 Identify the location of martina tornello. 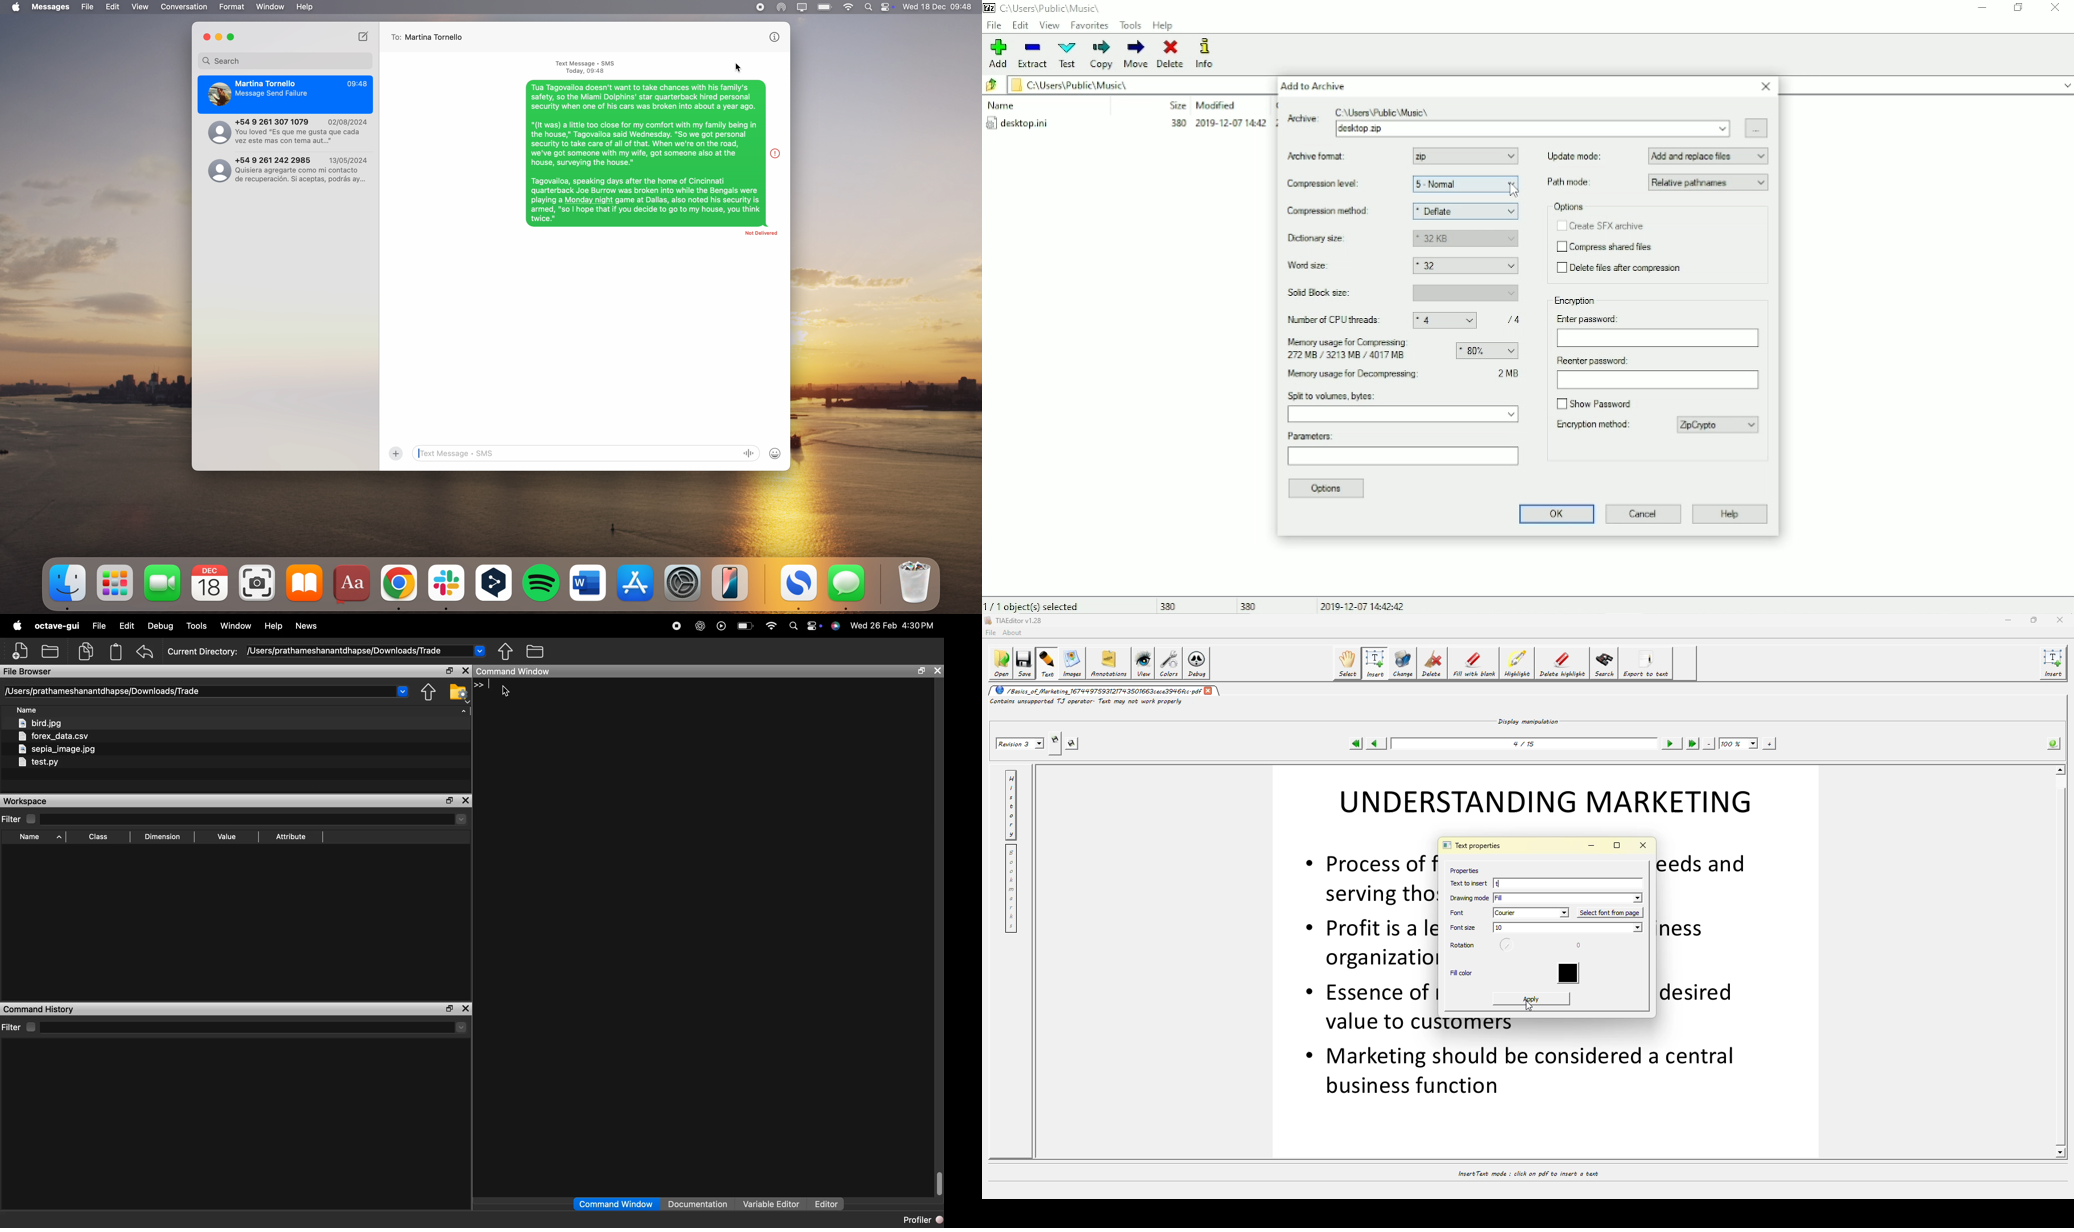
(438, 37).